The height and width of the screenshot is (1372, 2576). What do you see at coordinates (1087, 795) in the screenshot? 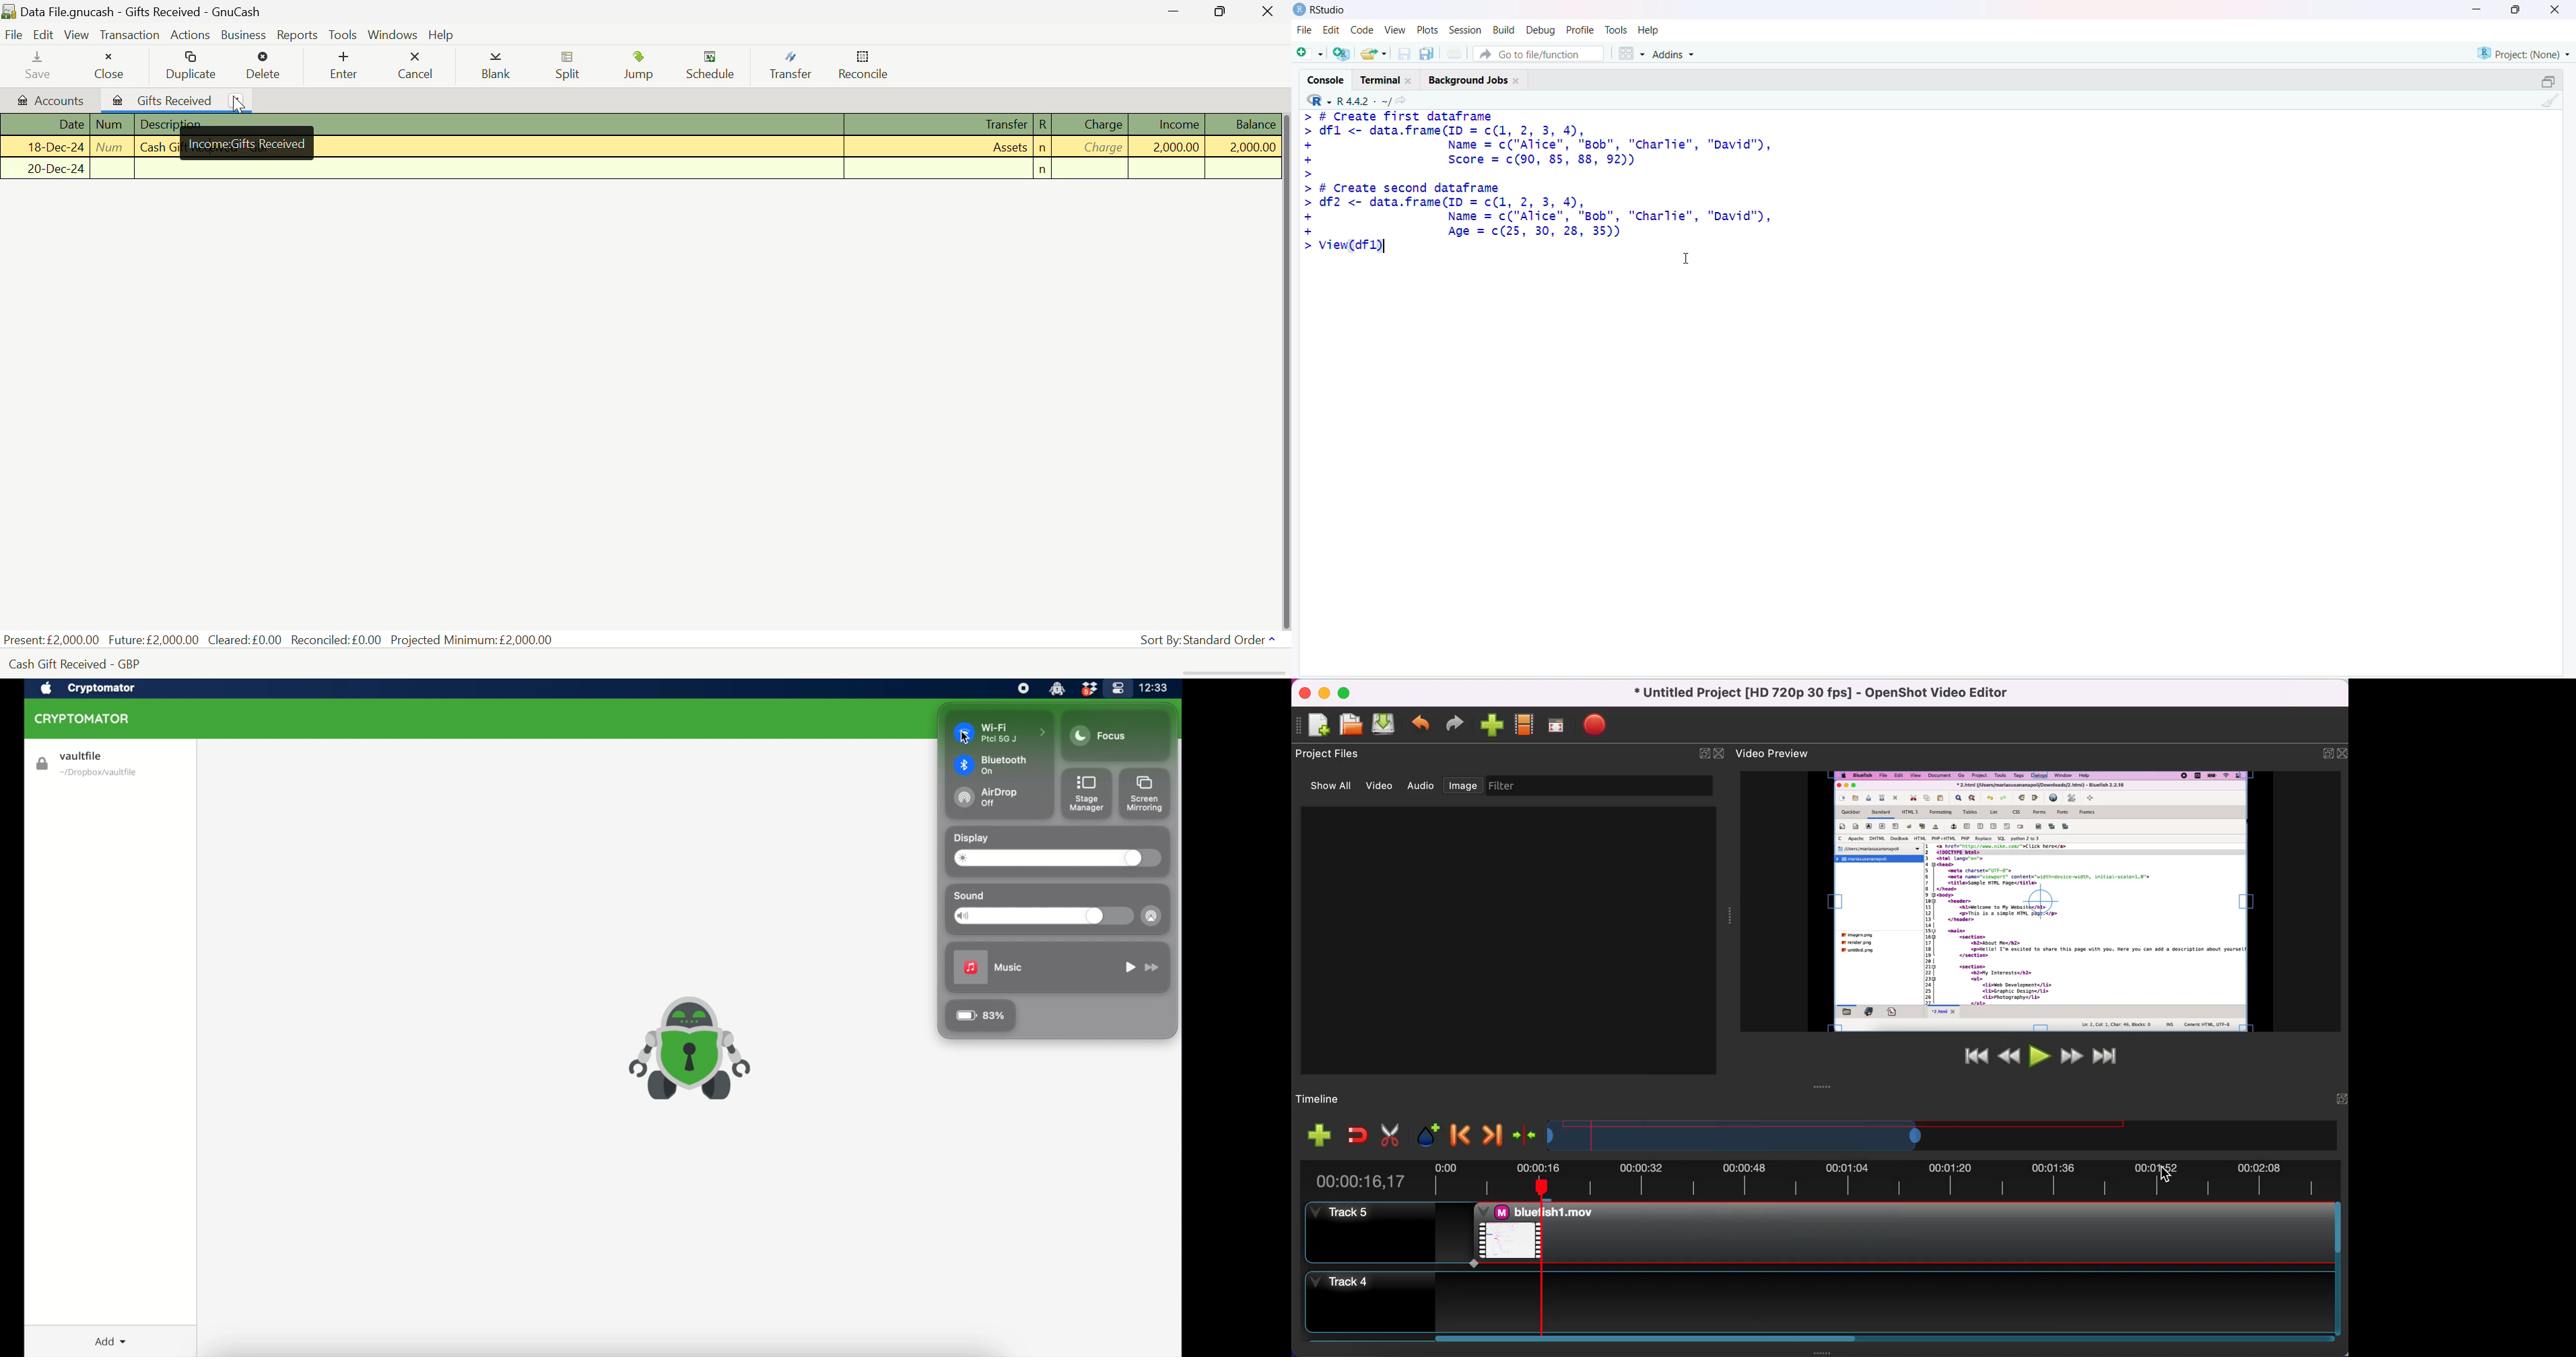
I see `stage manager` at bounding box center [1087, 795].